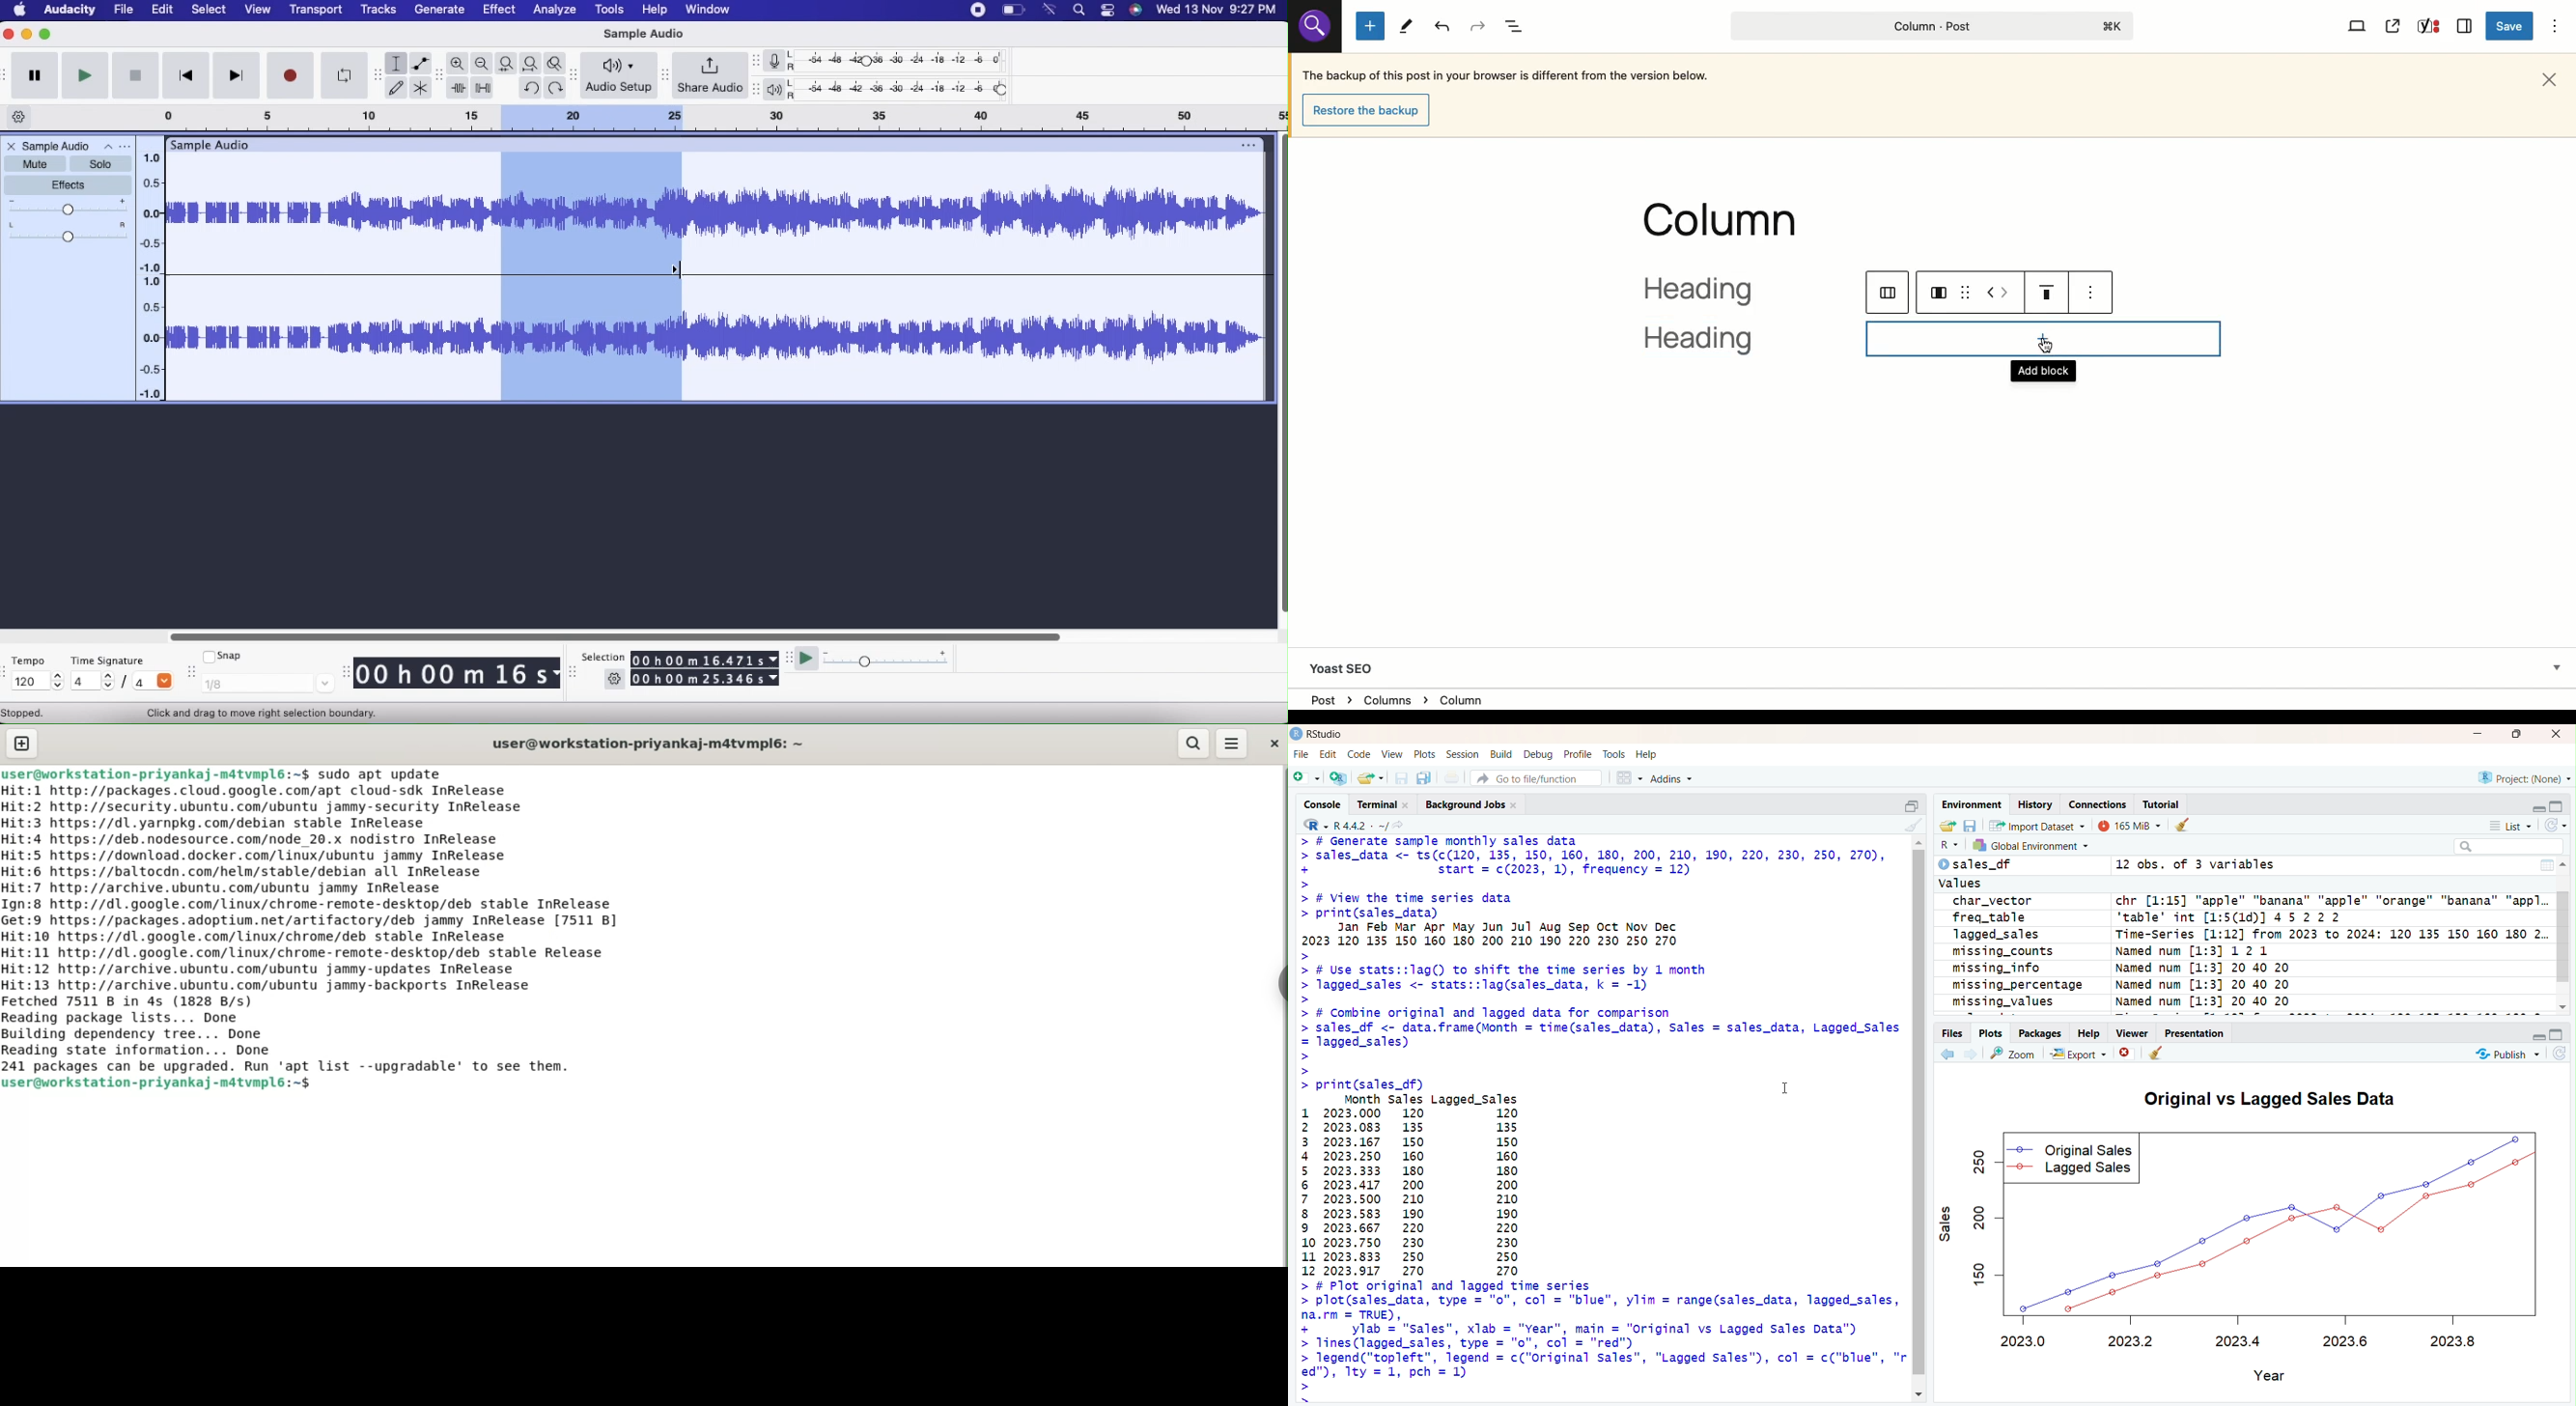  Describe the element at coordinates (2123, 865) in the screenshot. I see `sales difference` at that location.